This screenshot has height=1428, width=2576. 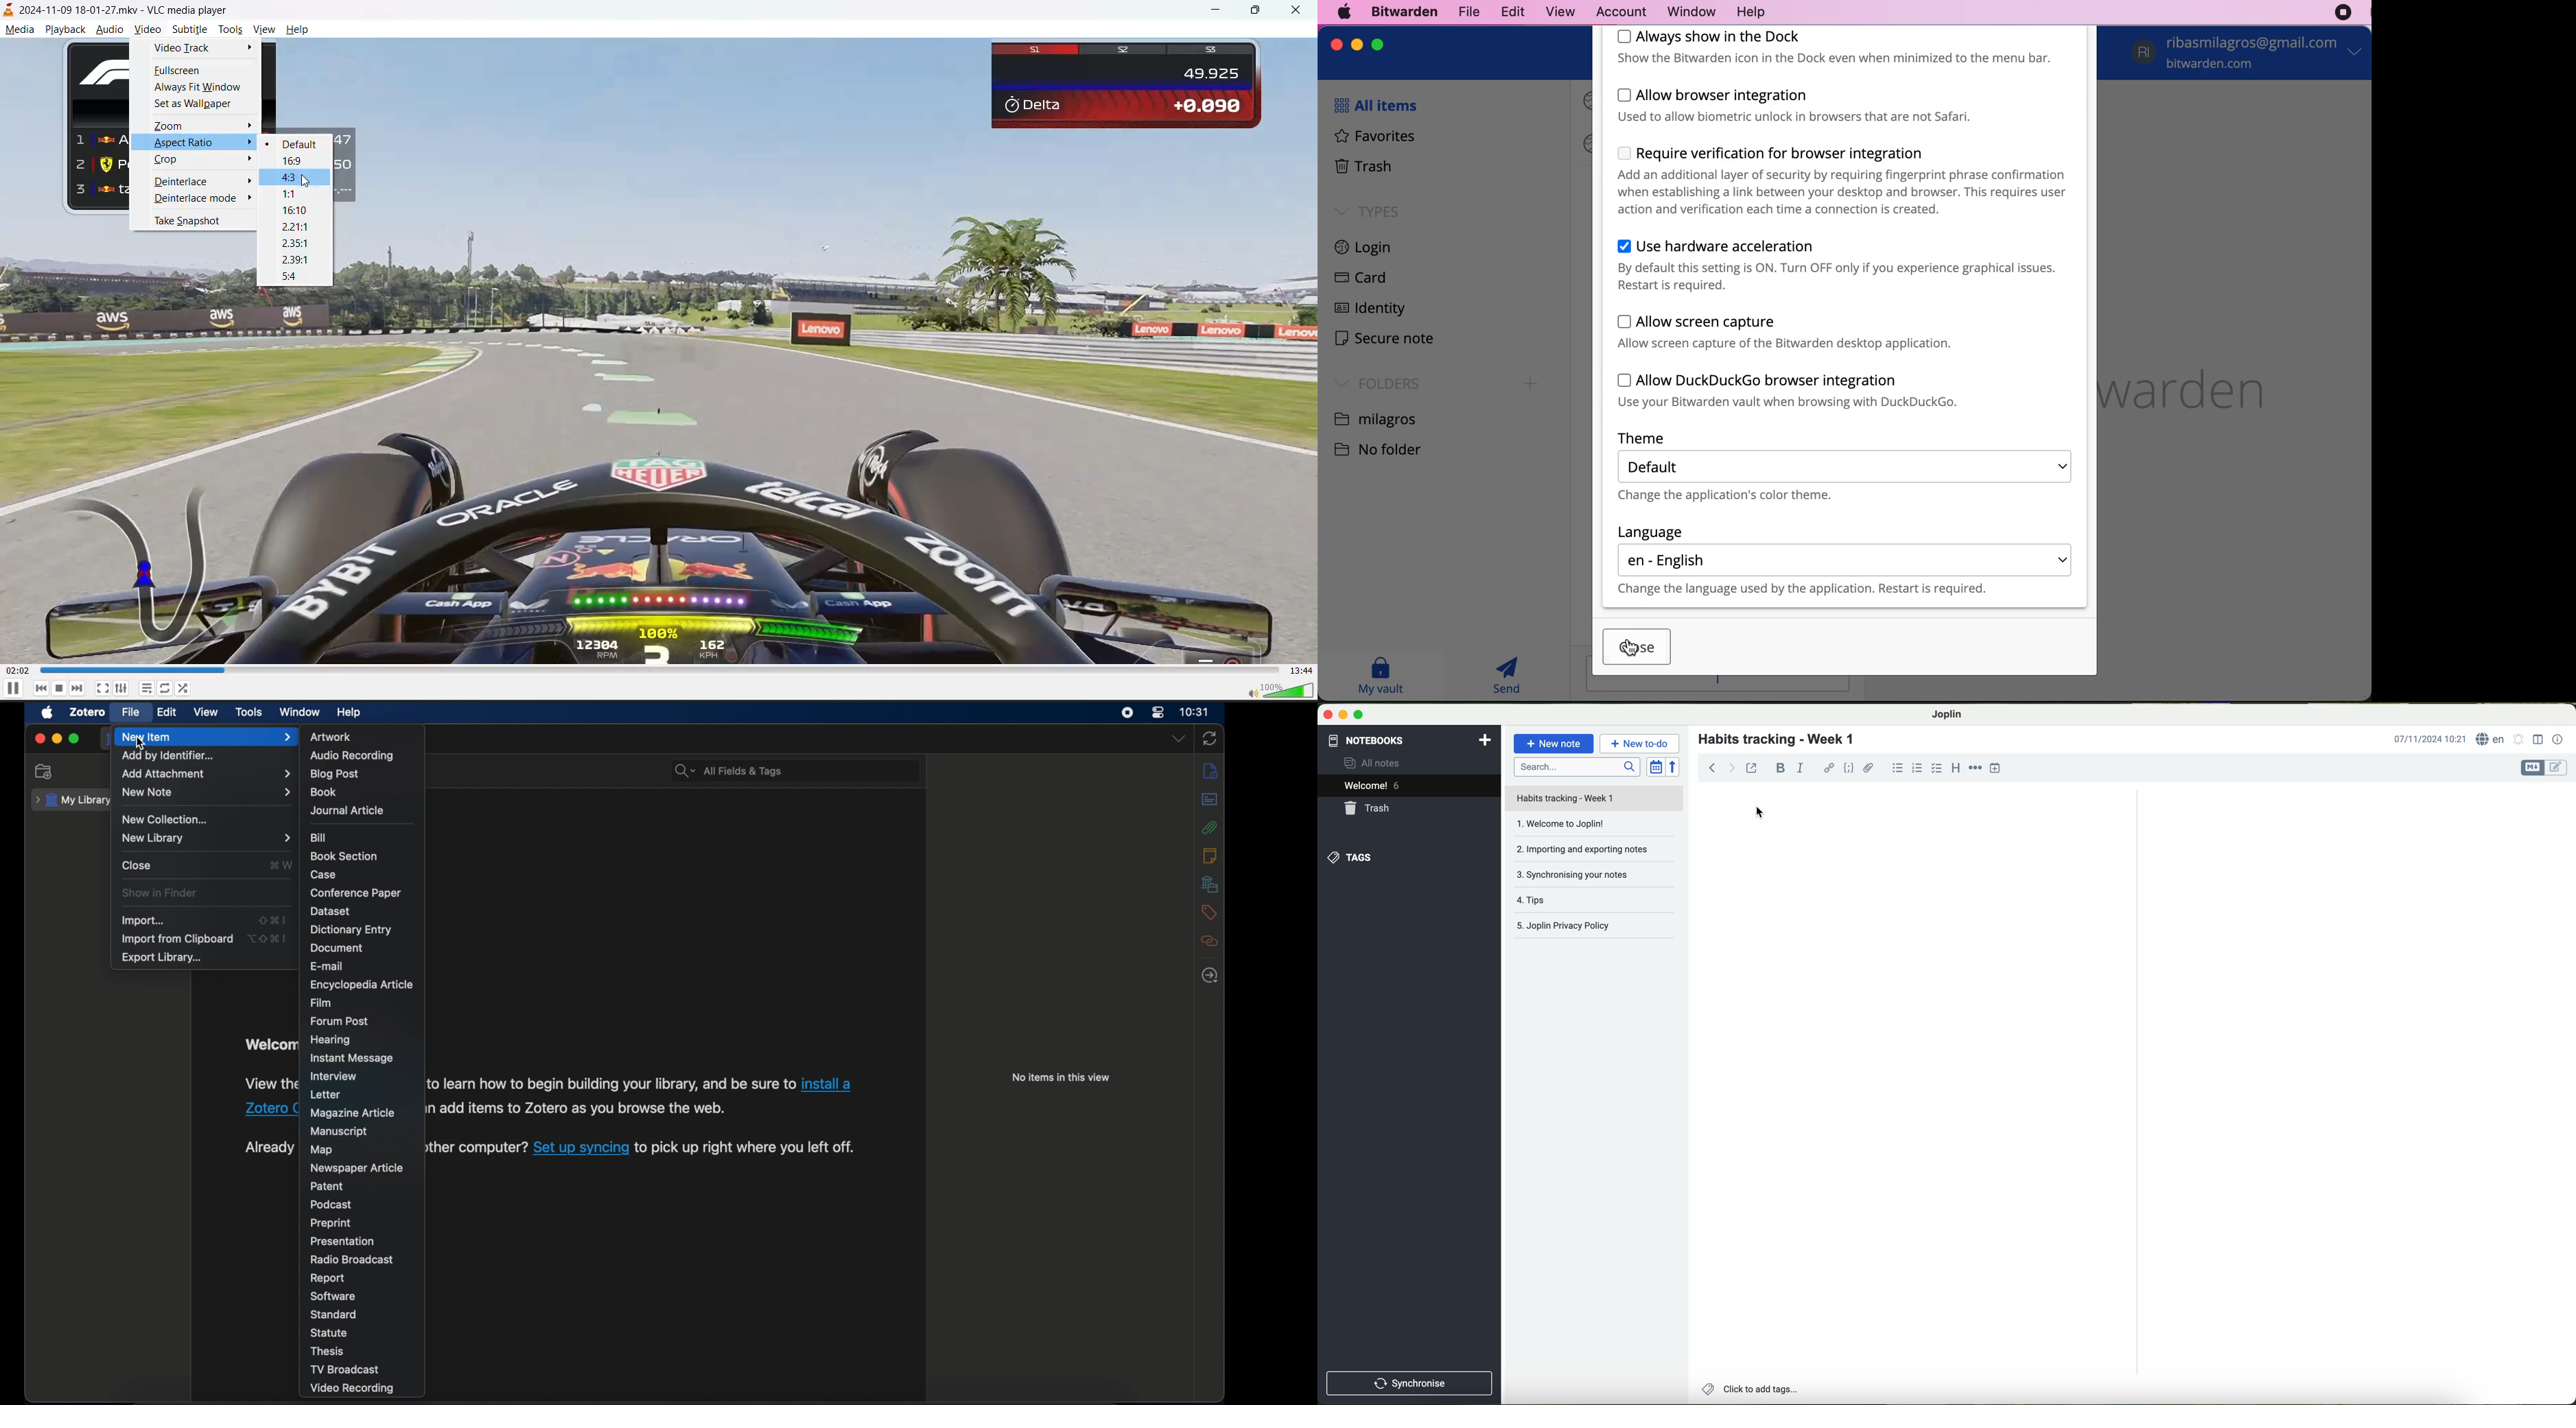 What do you see at coordinates (1792, 330) in the screenshot?
I see `allow screen capture` at bounding box center [1792, 330].